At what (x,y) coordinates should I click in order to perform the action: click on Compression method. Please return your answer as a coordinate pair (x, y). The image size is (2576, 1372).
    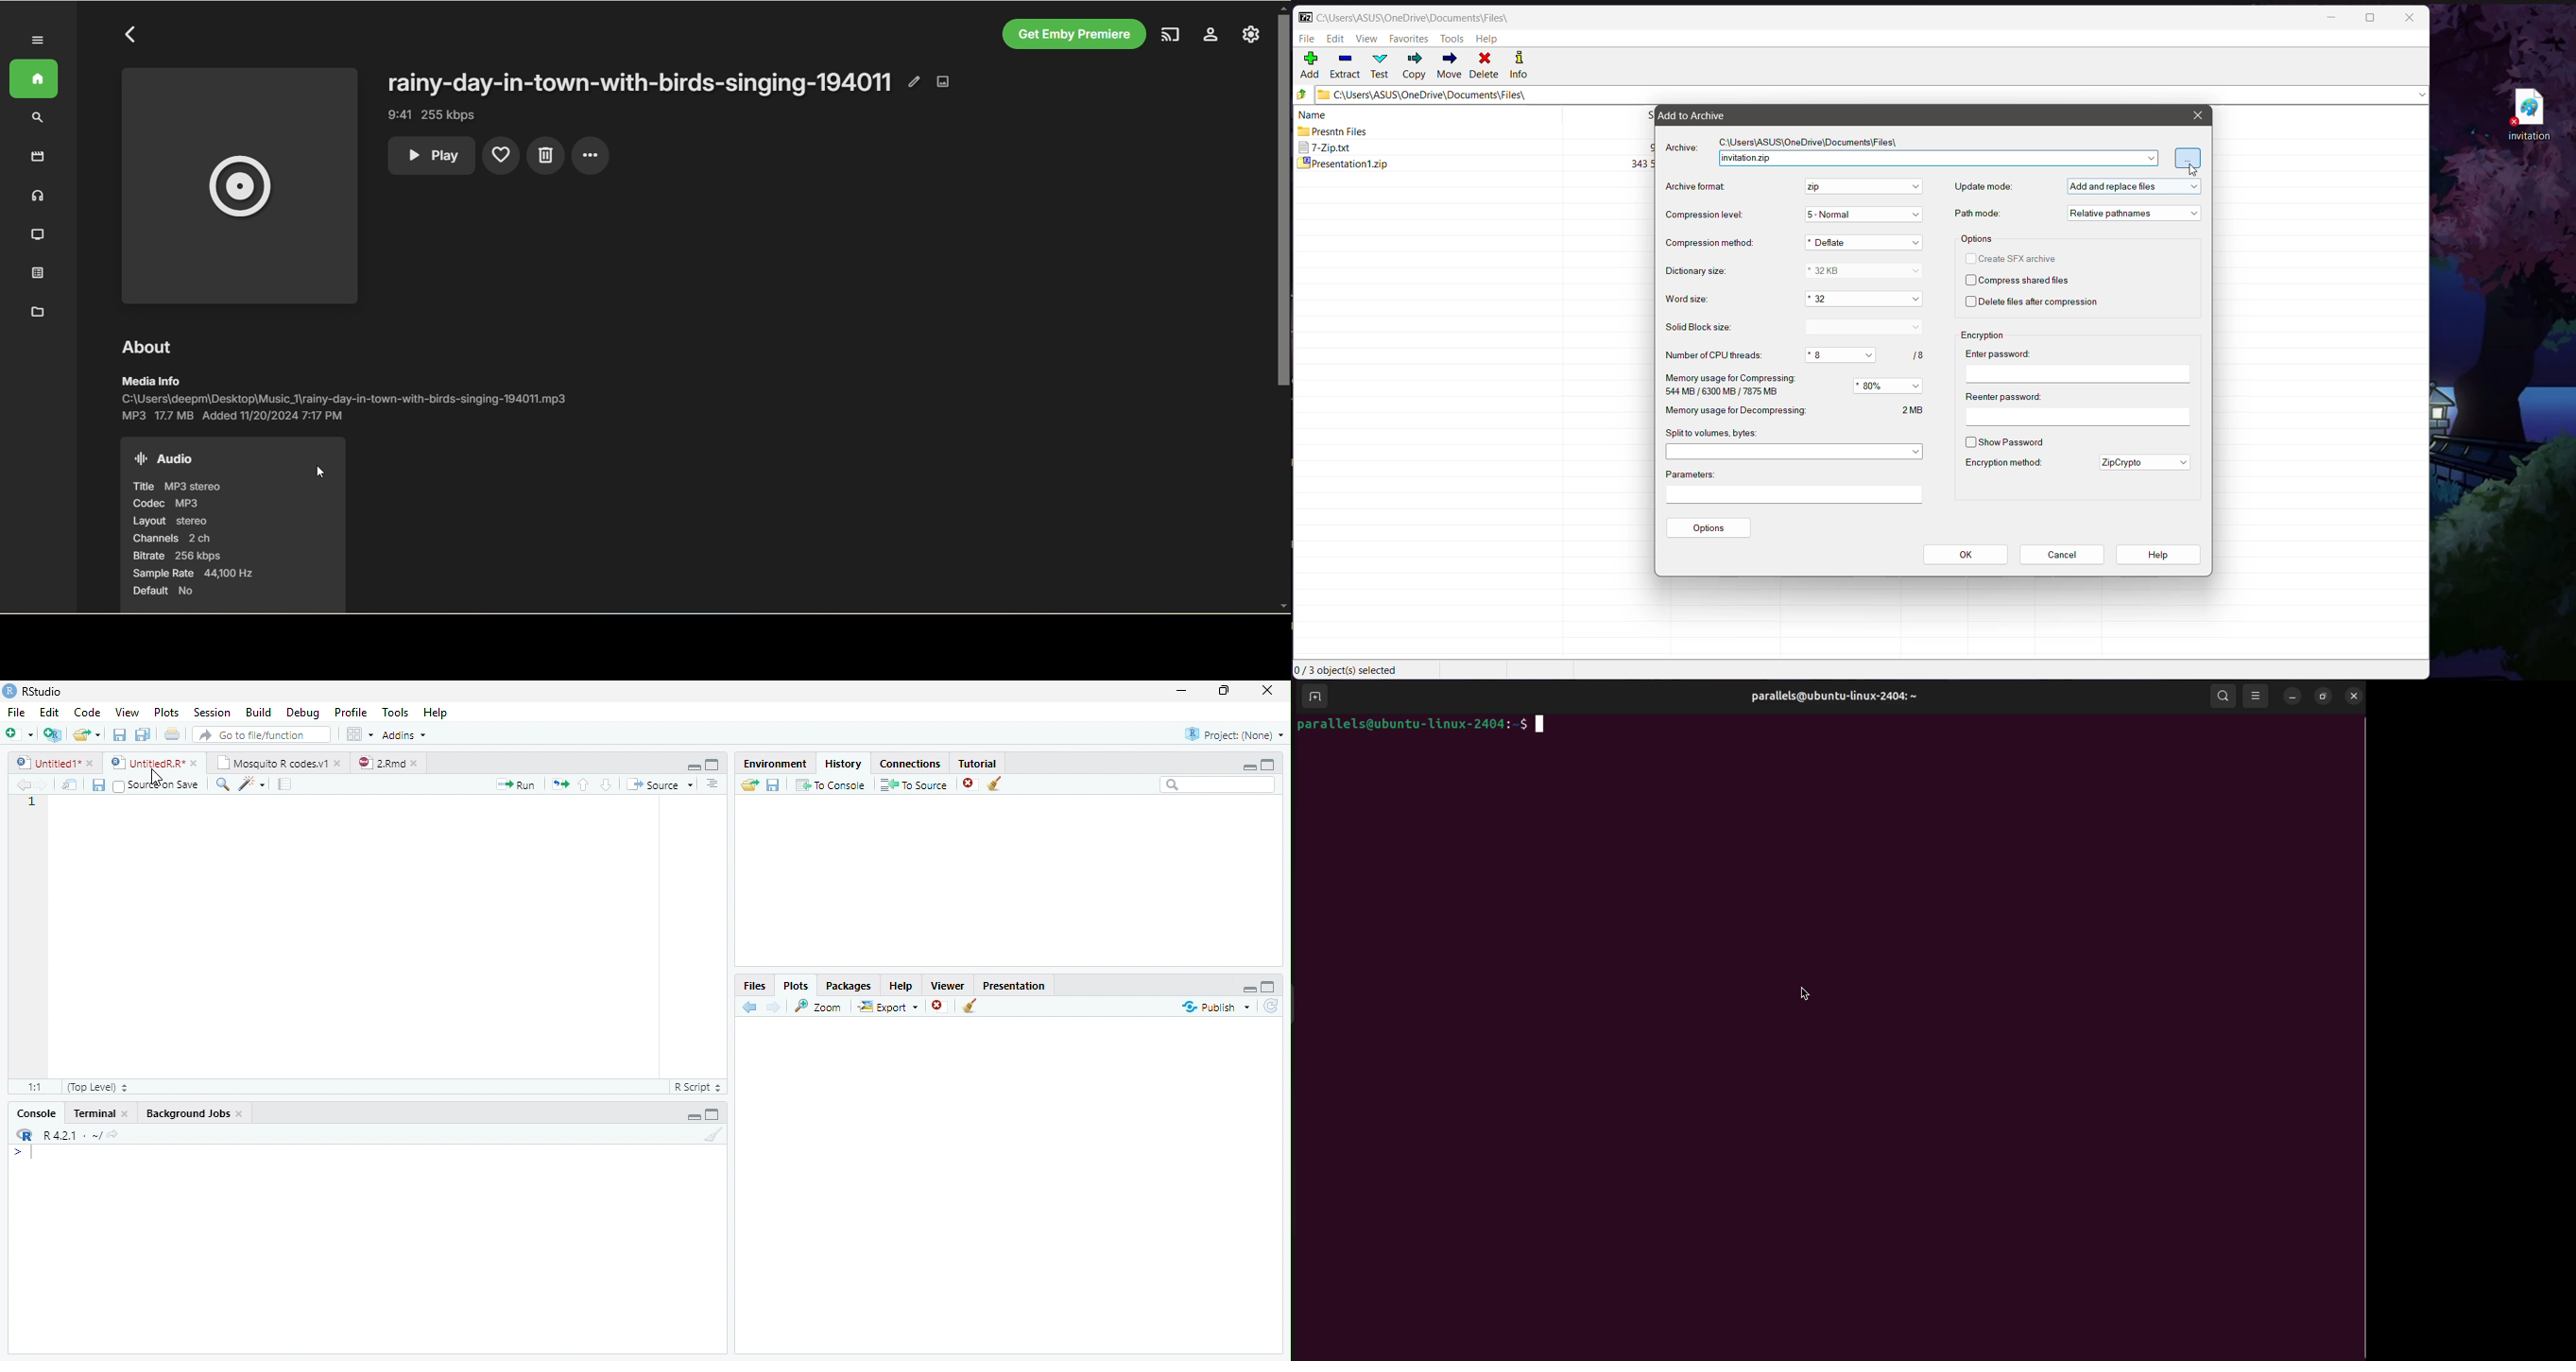
    Looking at the image, I should click on (1709, 242).